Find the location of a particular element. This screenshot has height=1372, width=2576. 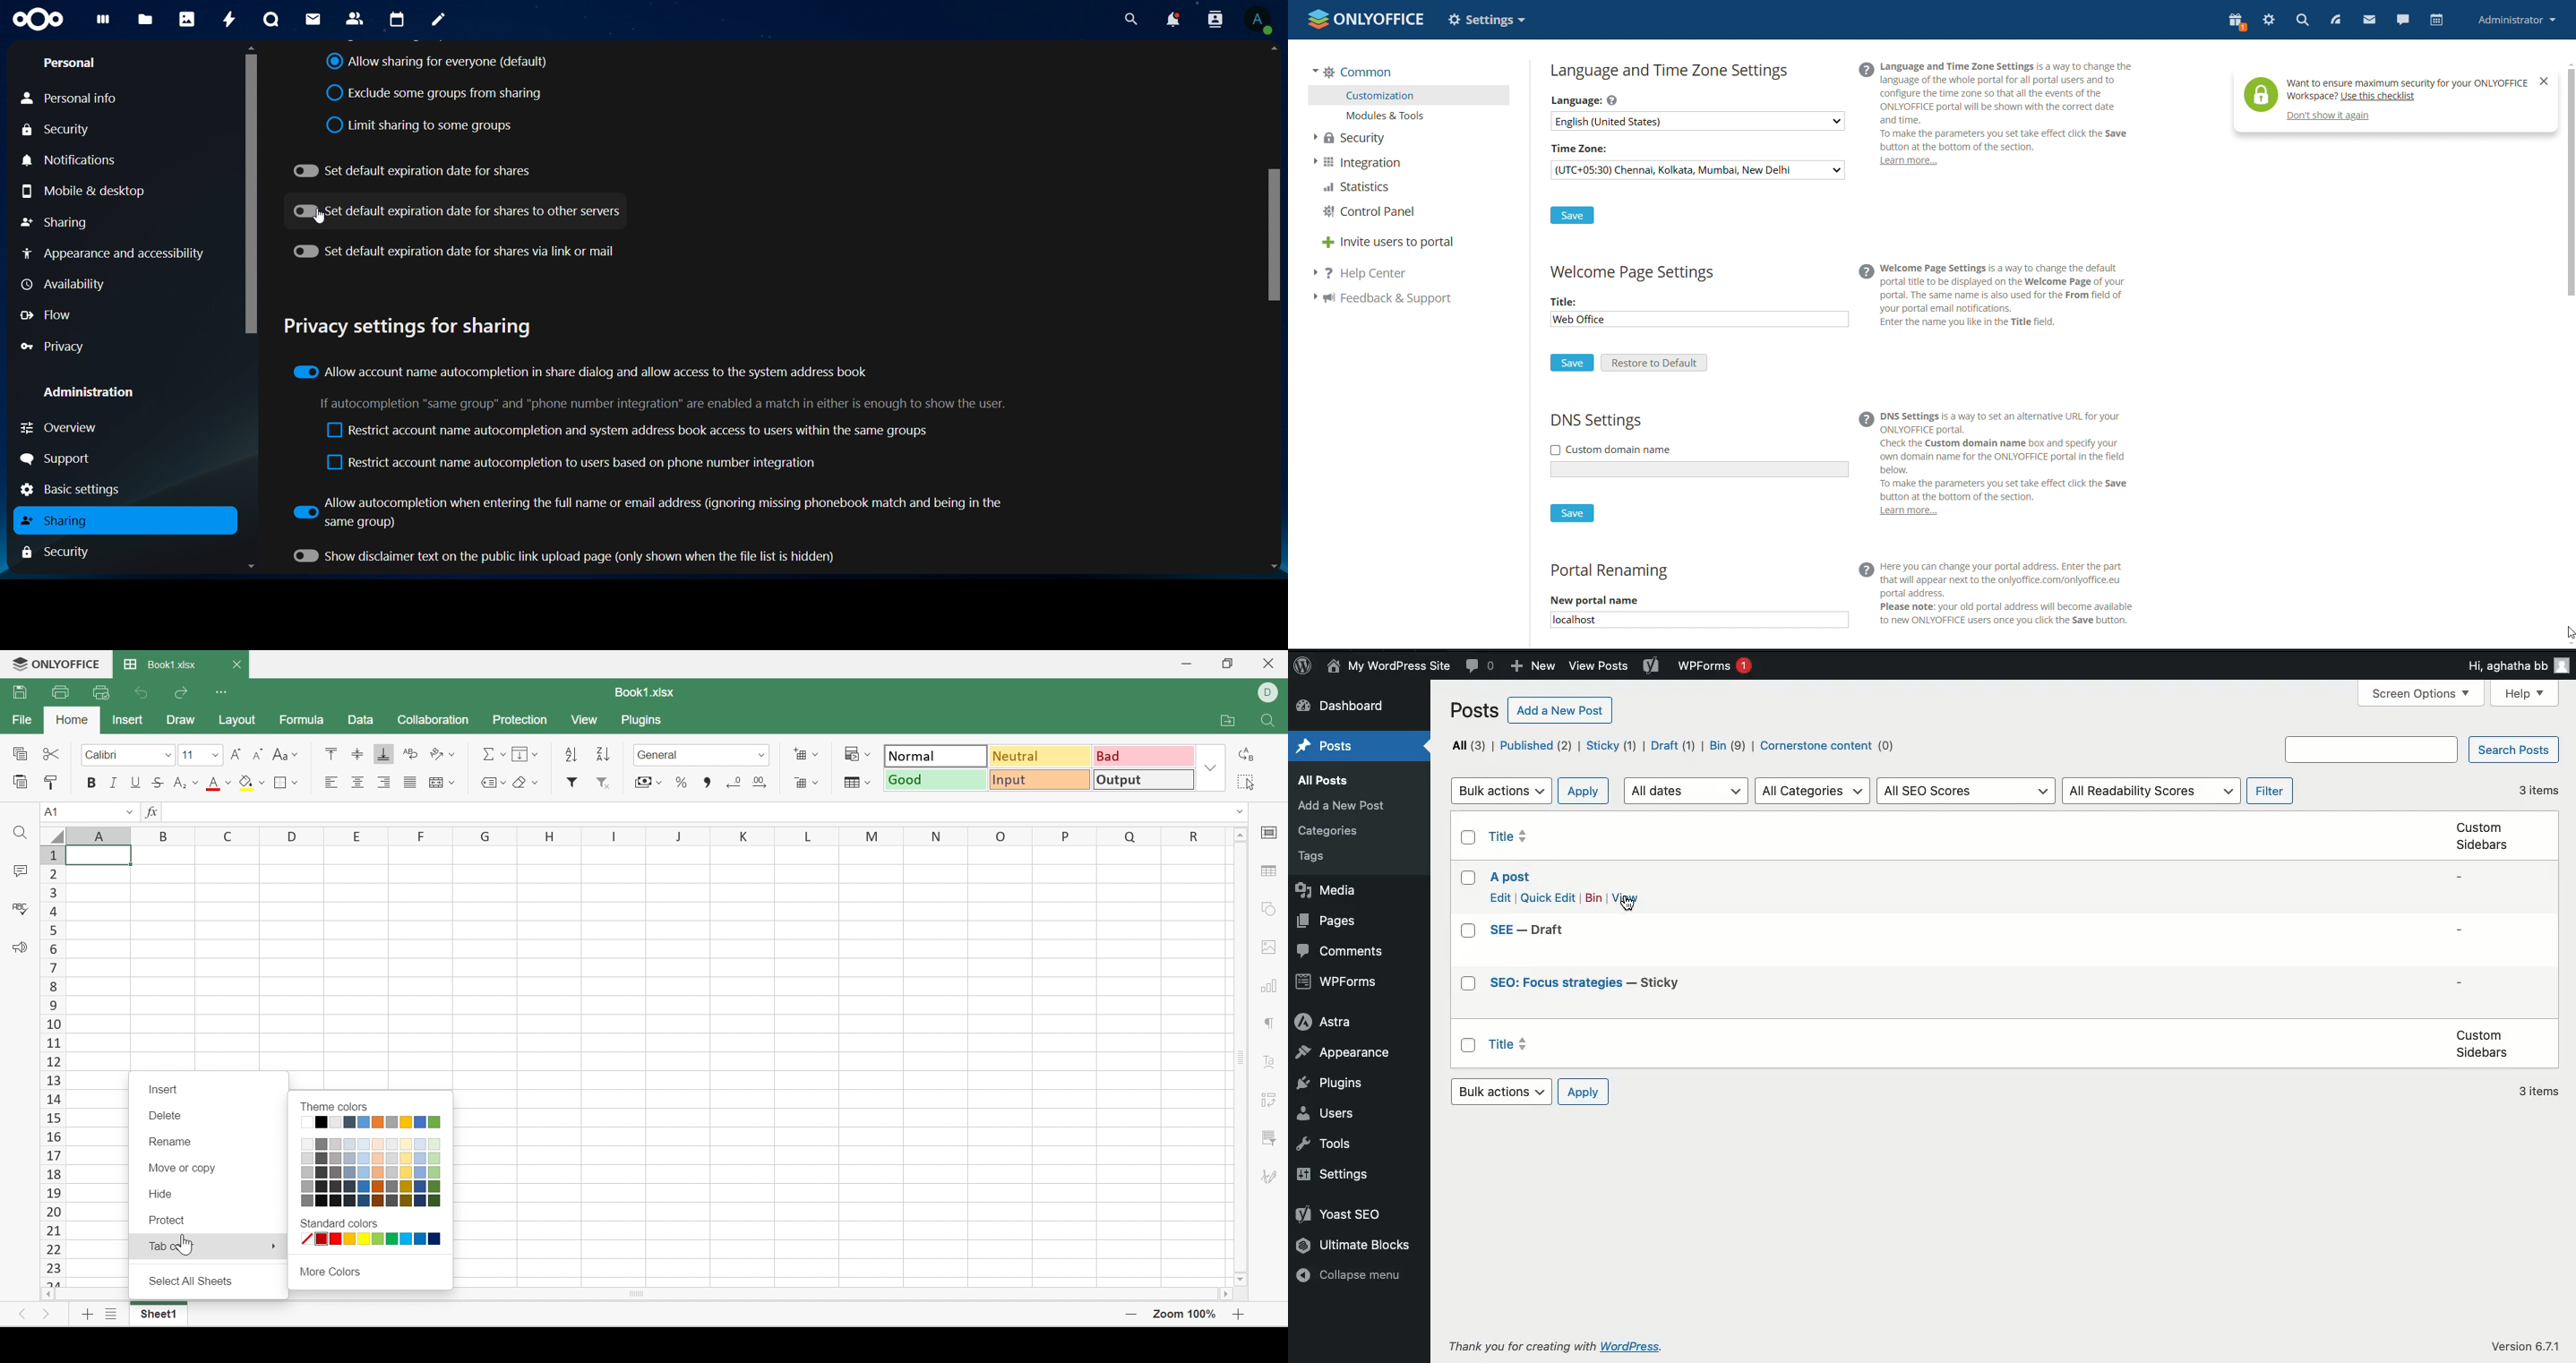

Cornerstone content is located at coordinates (1828, 745).